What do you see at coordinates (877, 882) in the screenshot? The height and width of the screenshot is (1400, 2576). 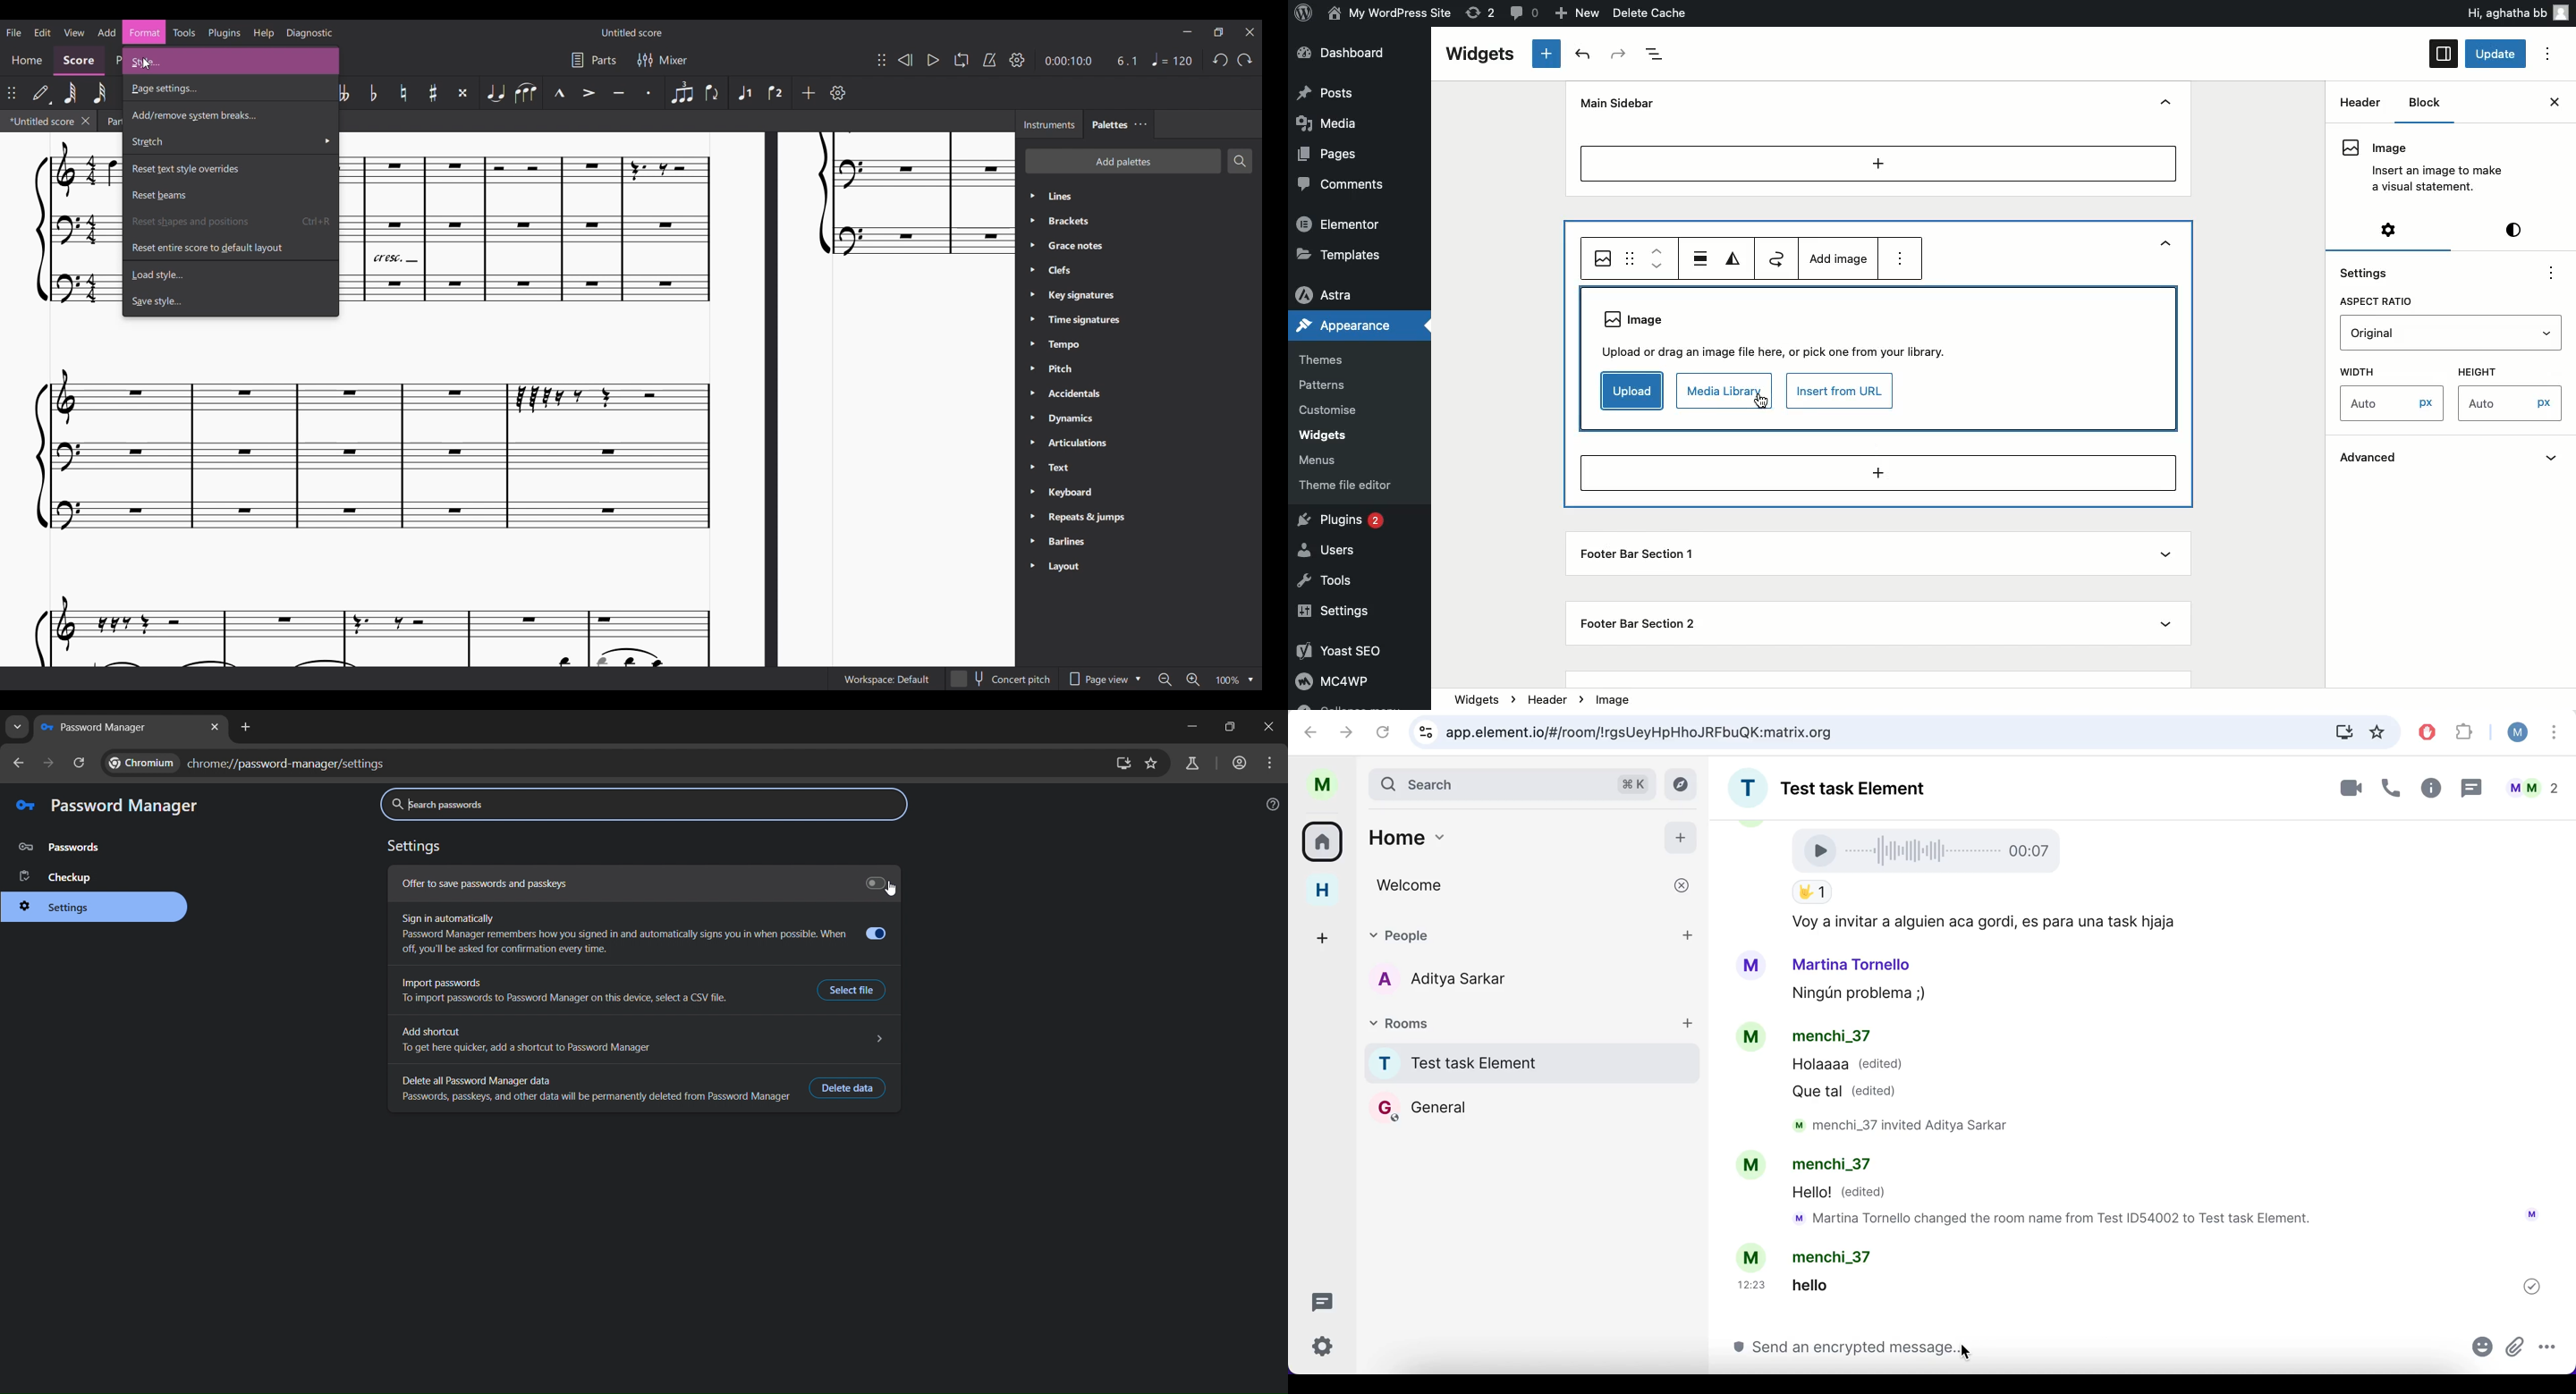 I see `Toggle` at bounding box center [877, 882].